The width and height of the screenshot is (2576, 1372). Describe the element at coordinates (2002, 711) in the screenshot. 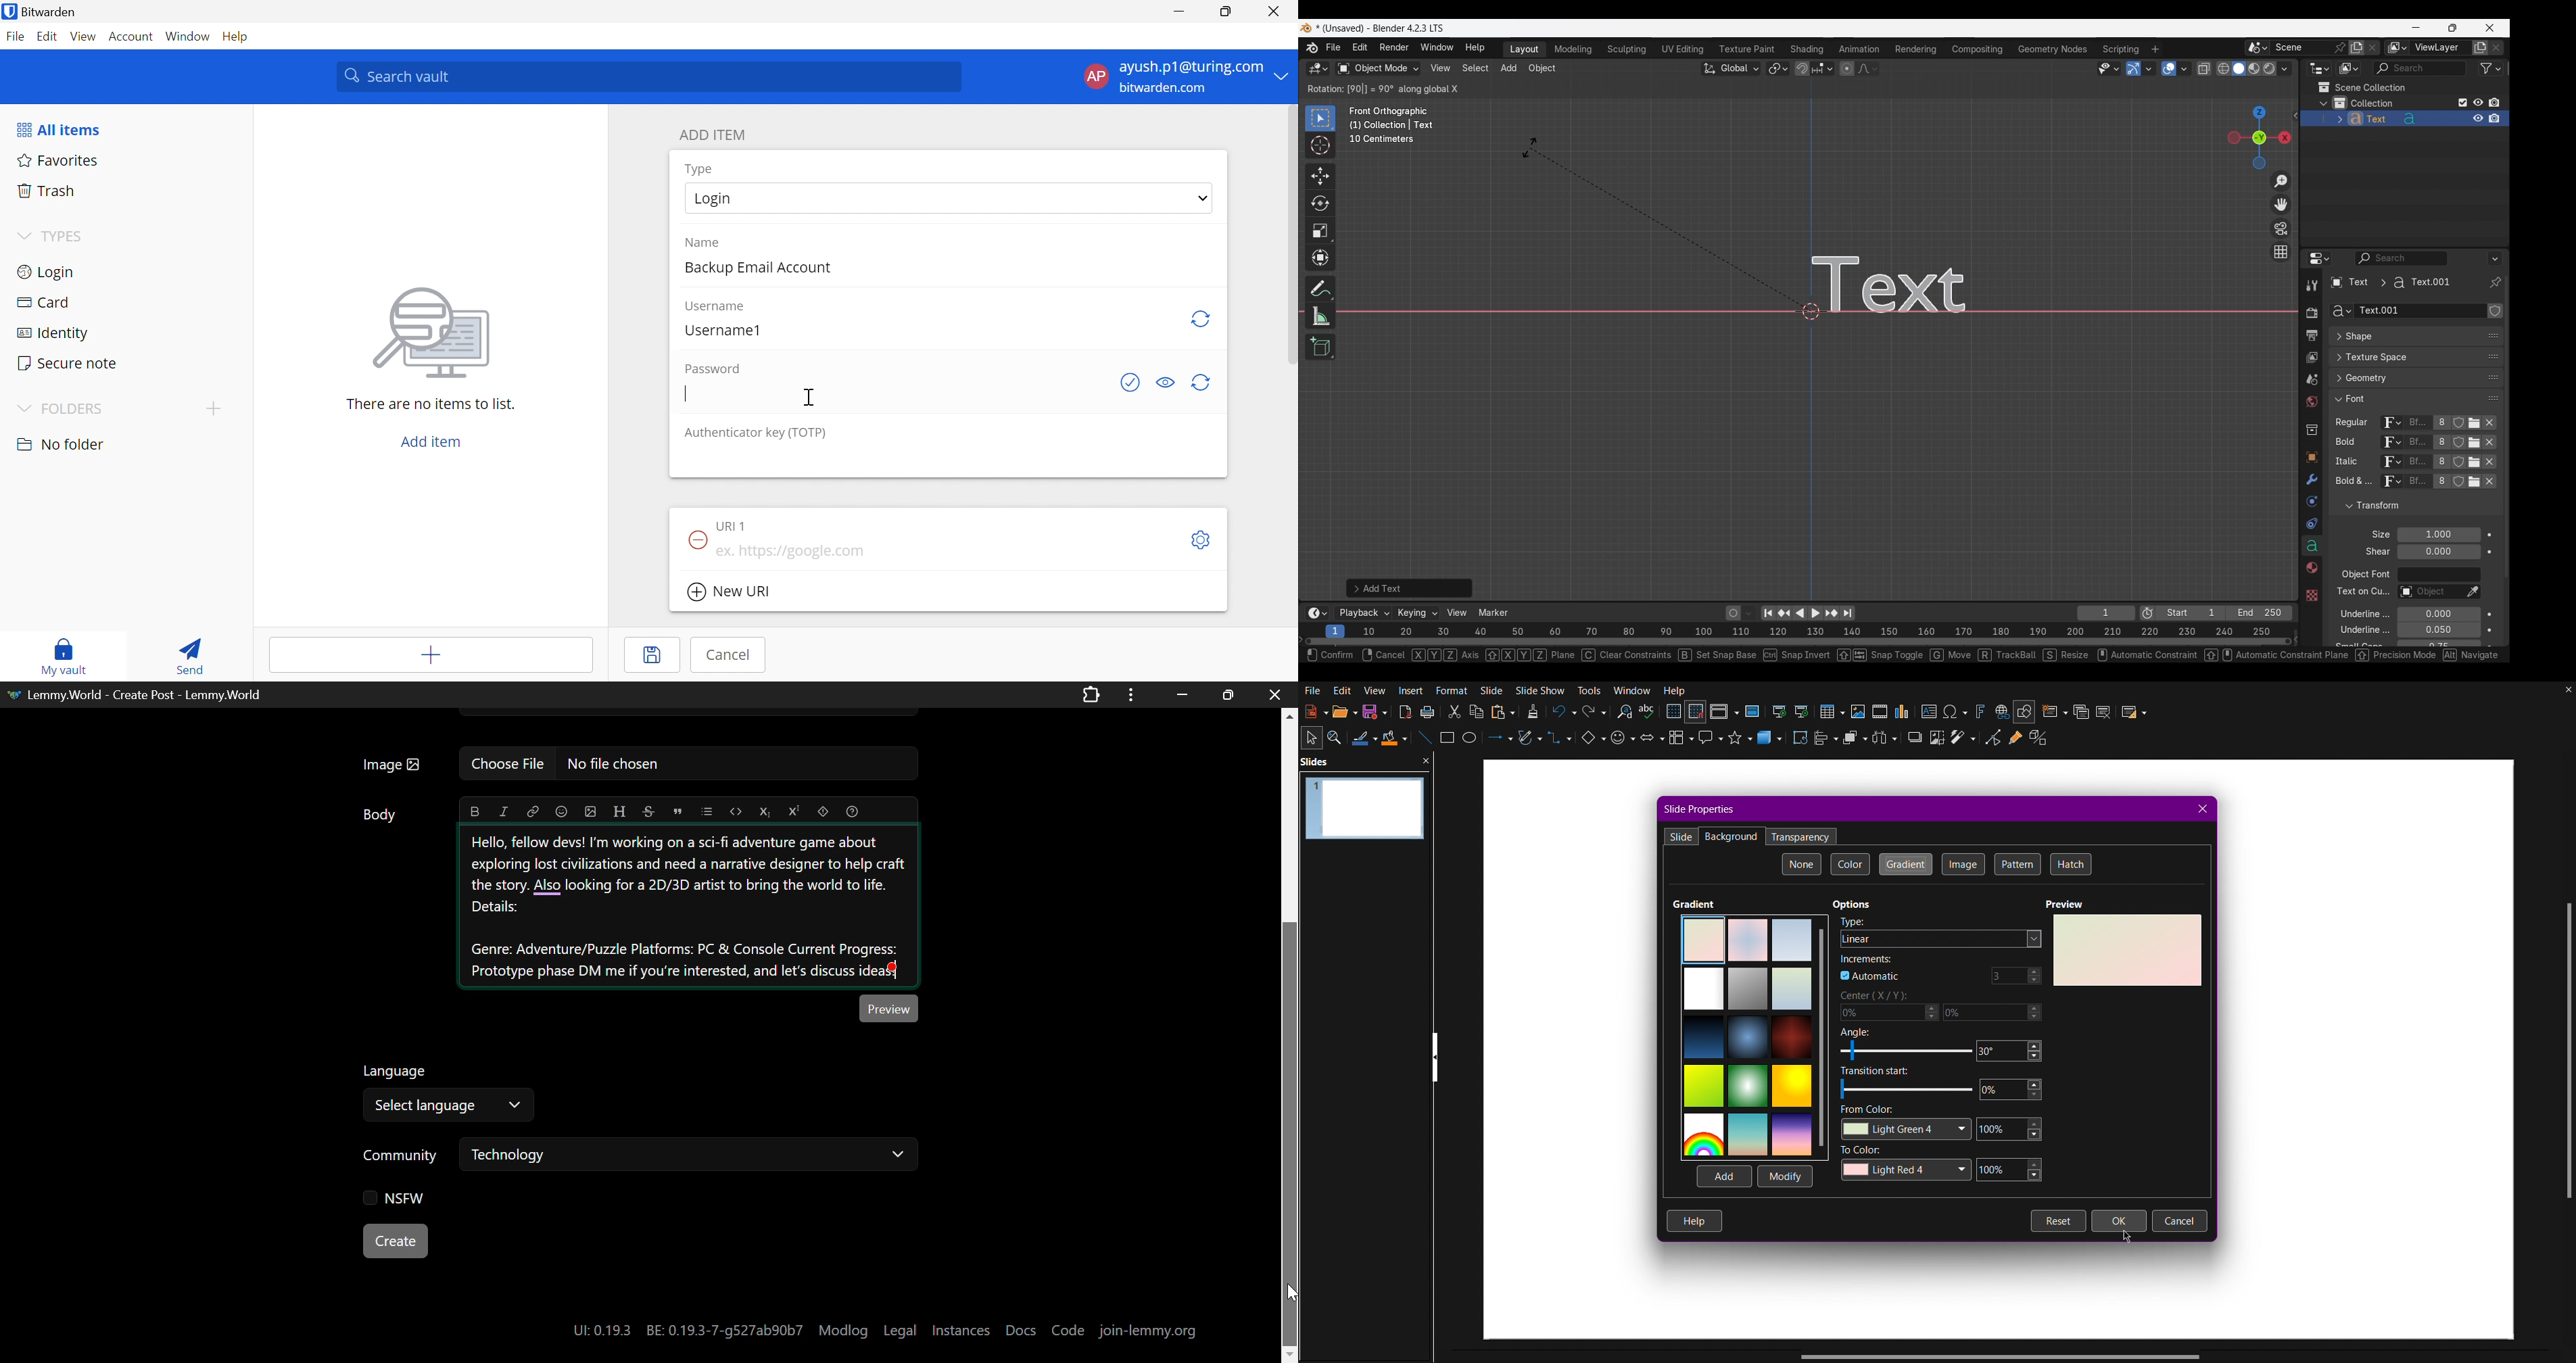

I see `Insert hyperlink` at that location.